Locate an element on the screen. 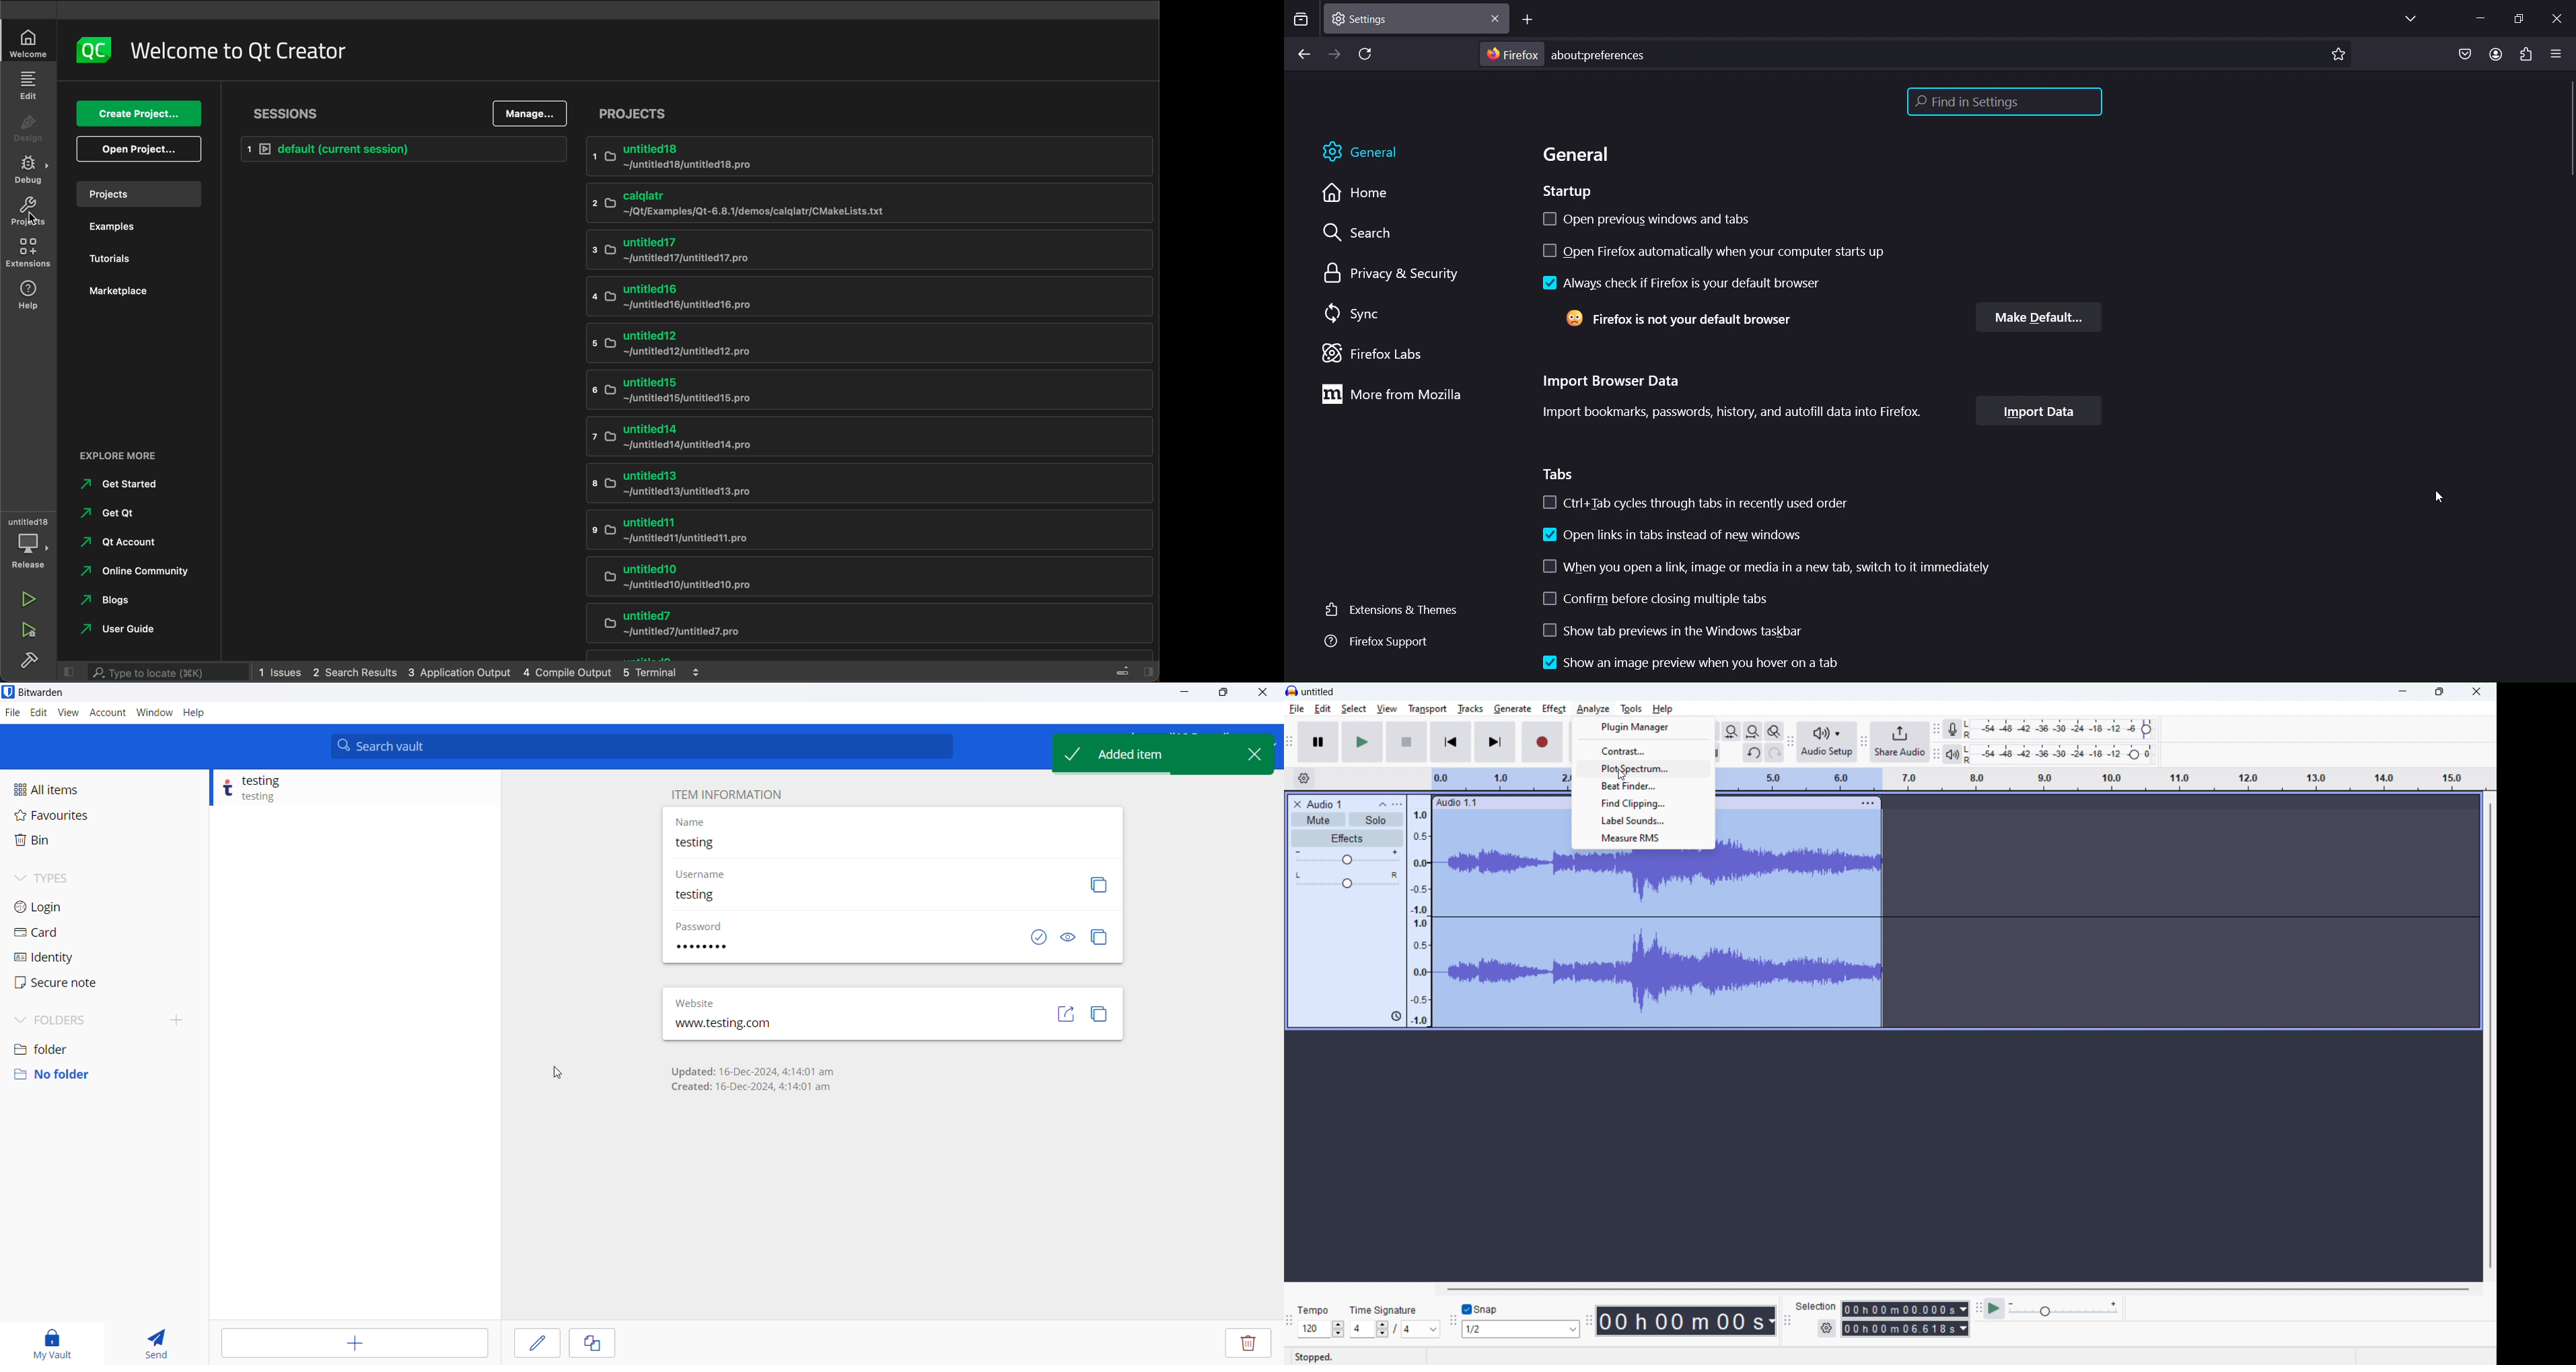  general is located at coordinates (1585, 151).